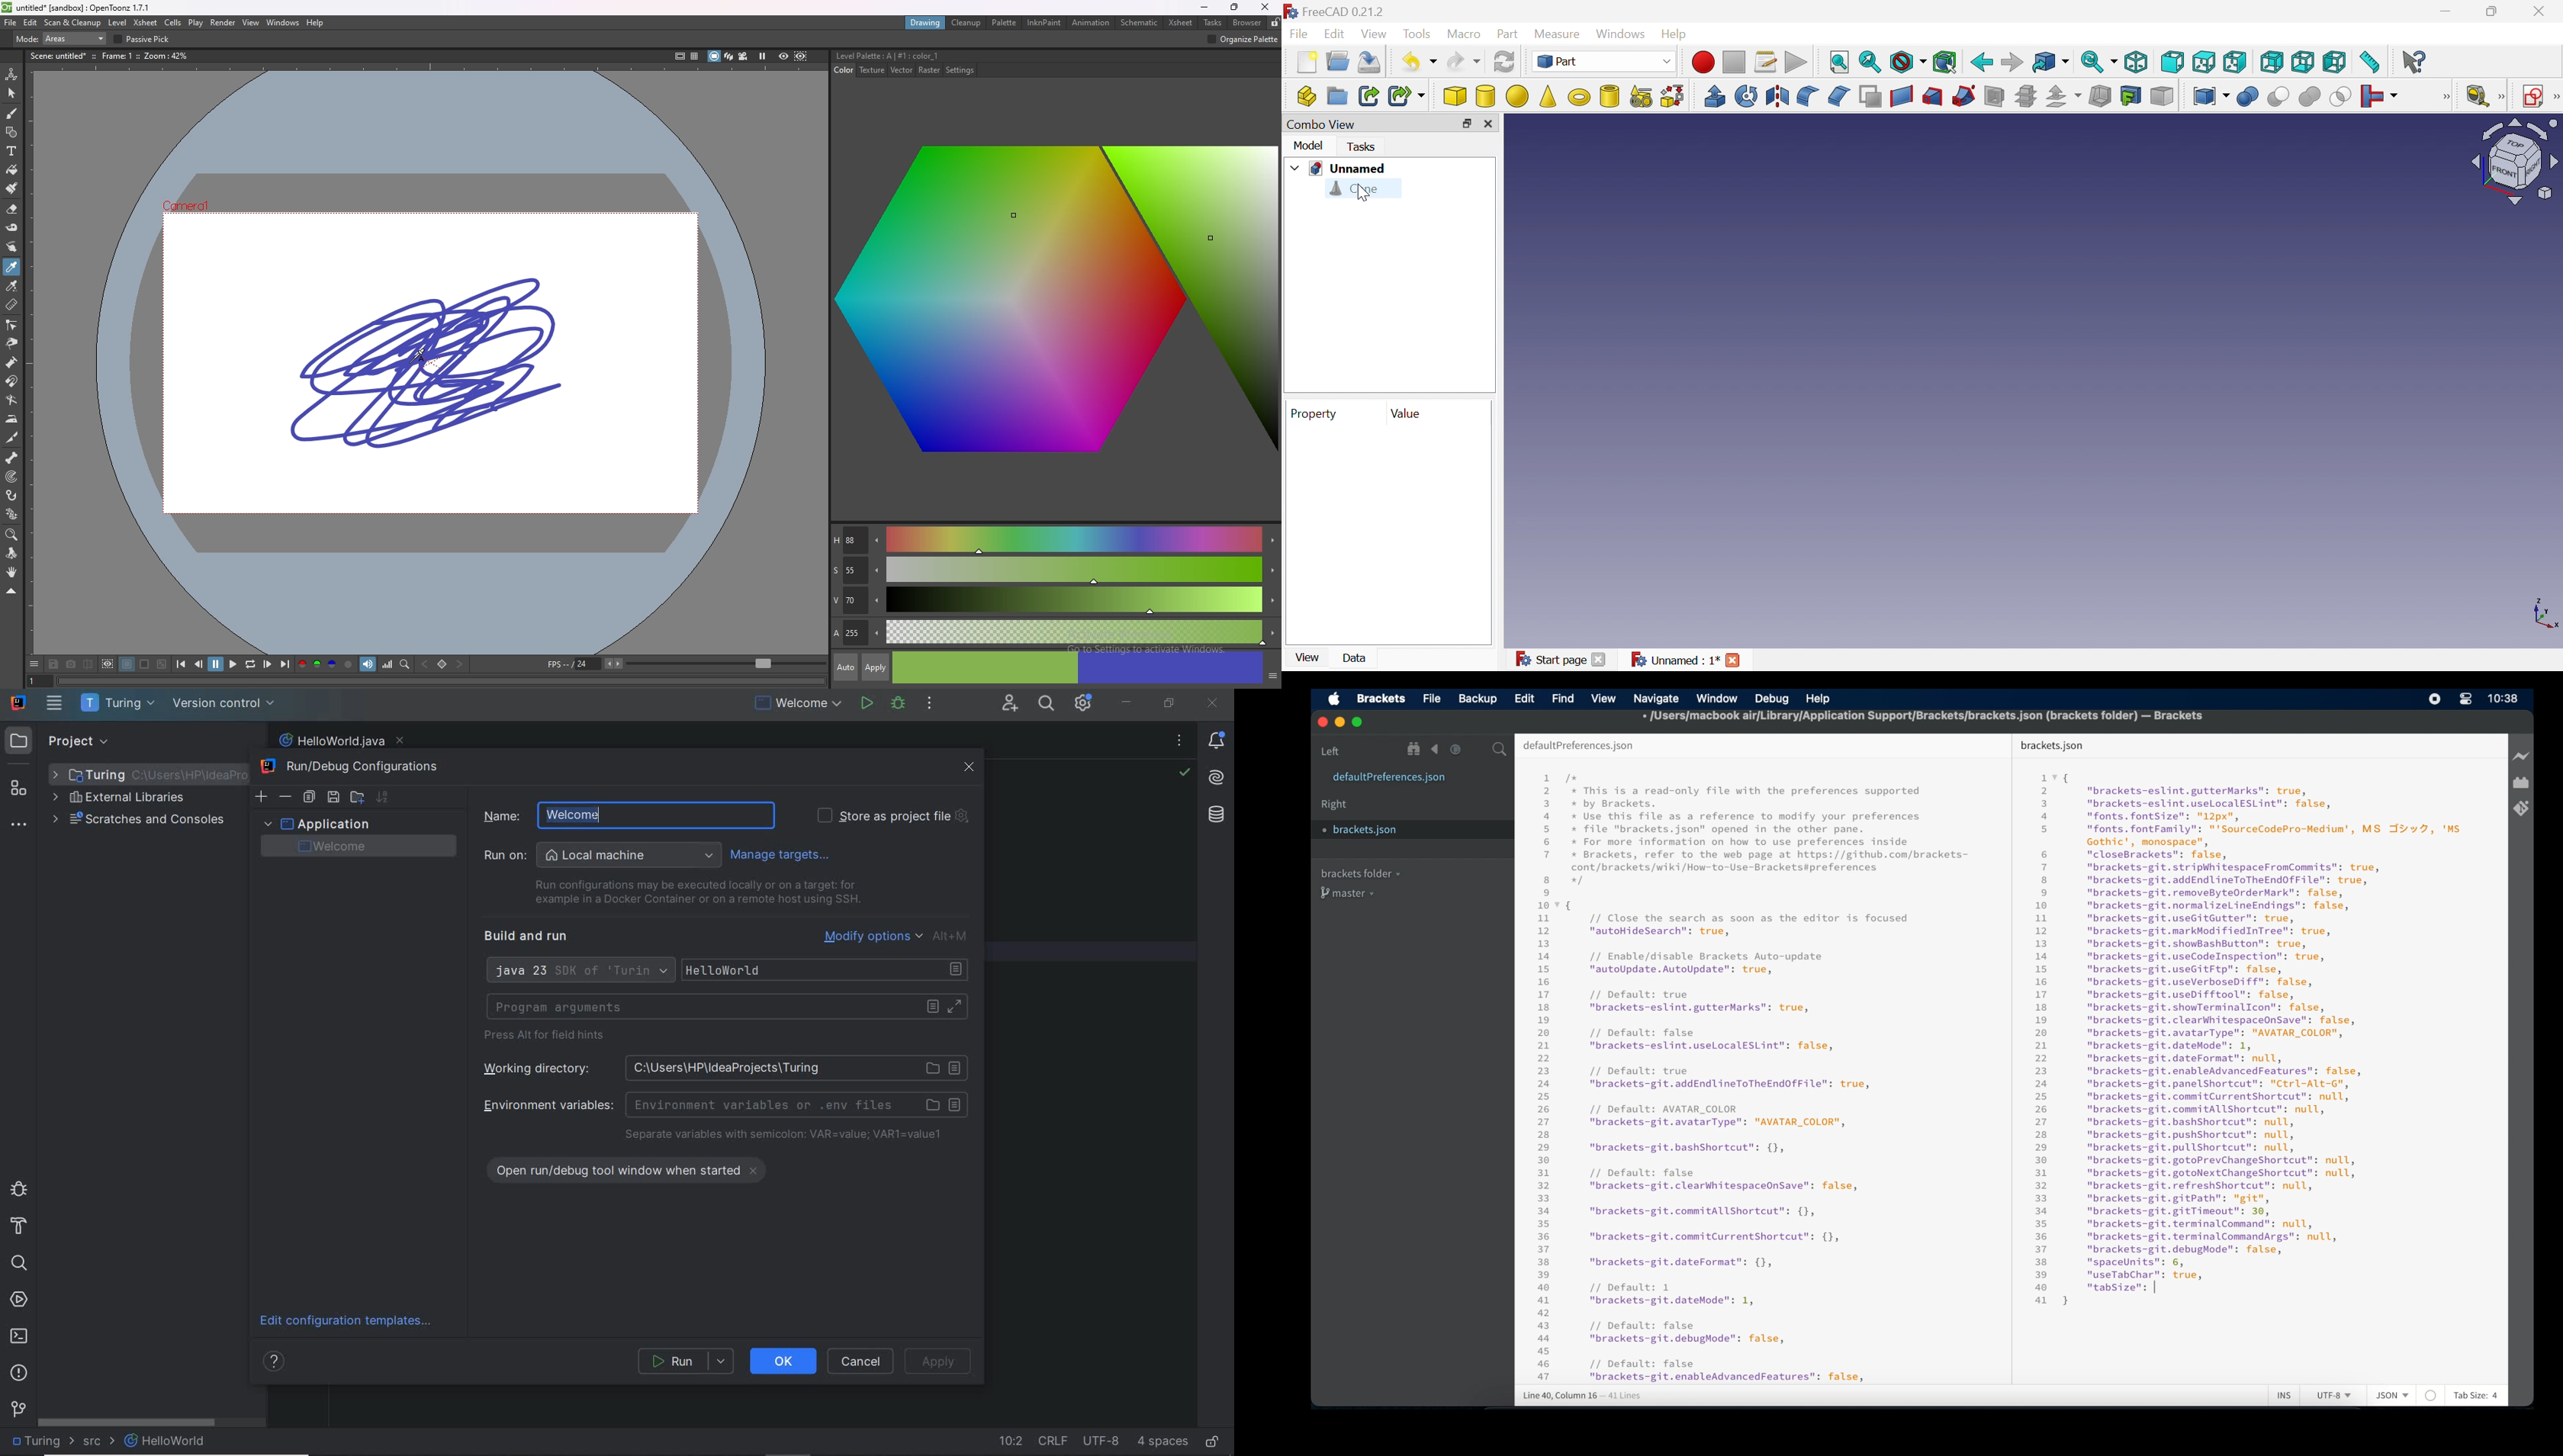  What do you see at coordinates (11, 23) in the screenshot?
I see `file` at bounding box center [11, 23].